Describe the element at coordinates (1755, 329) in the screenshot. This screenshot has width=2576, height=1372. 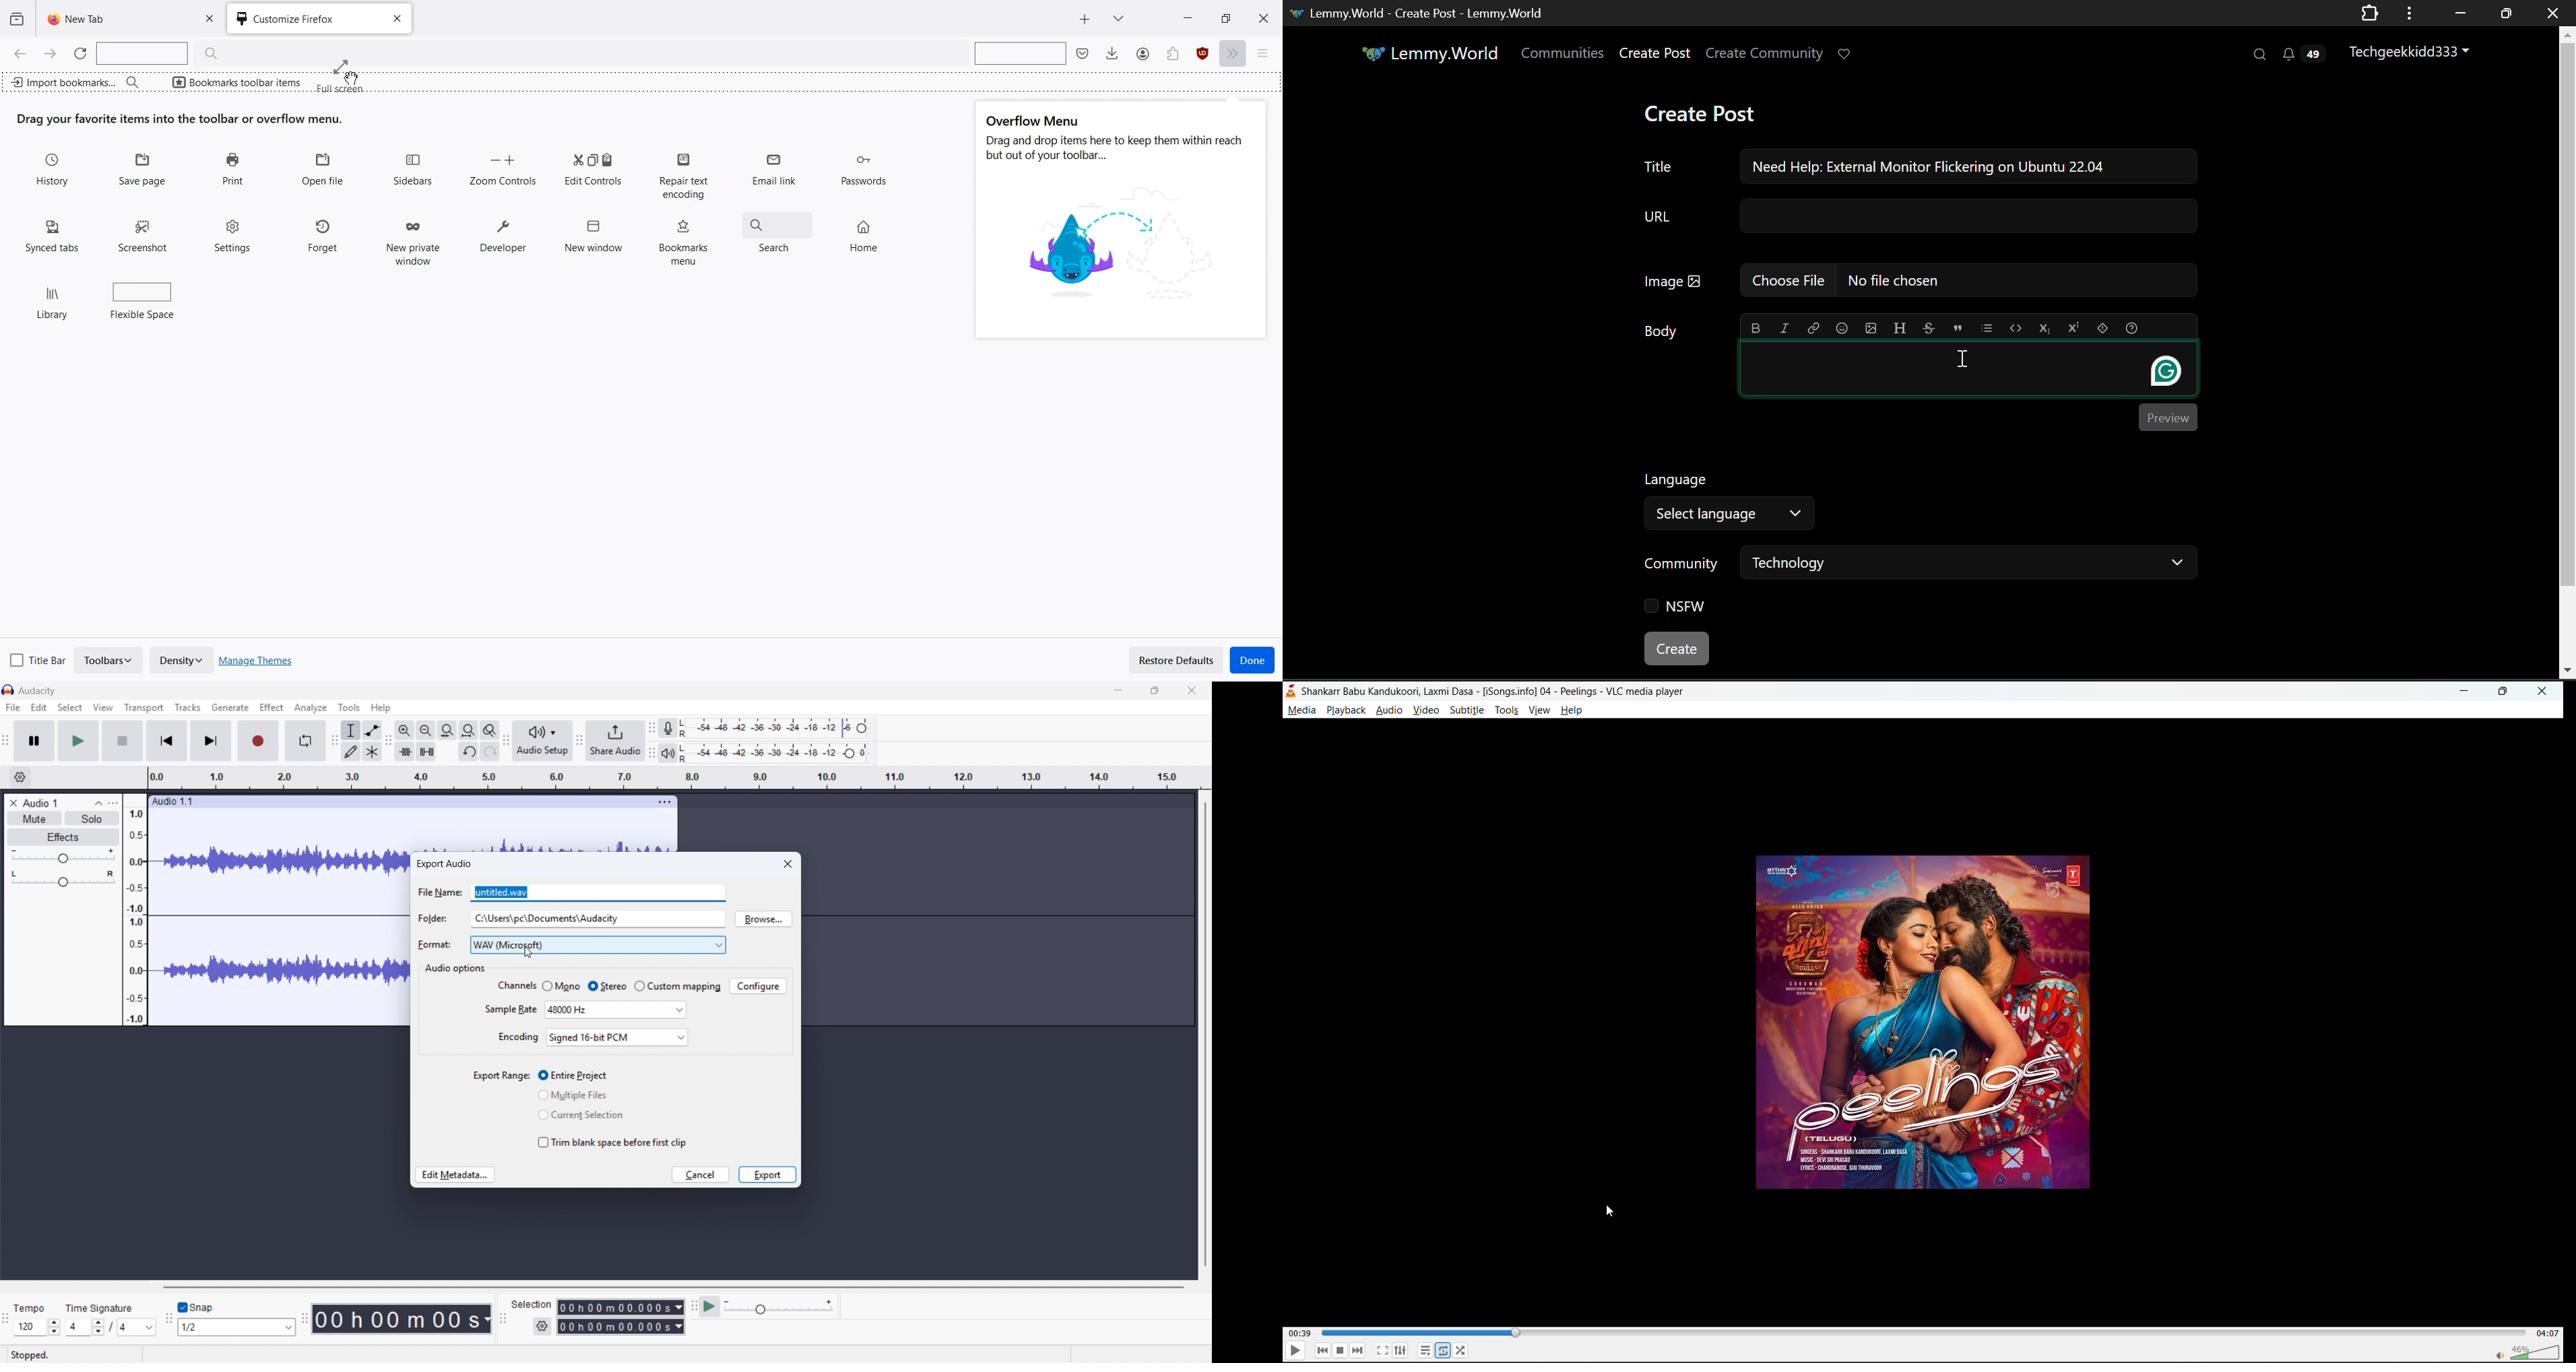
I see `Bold` at that location.